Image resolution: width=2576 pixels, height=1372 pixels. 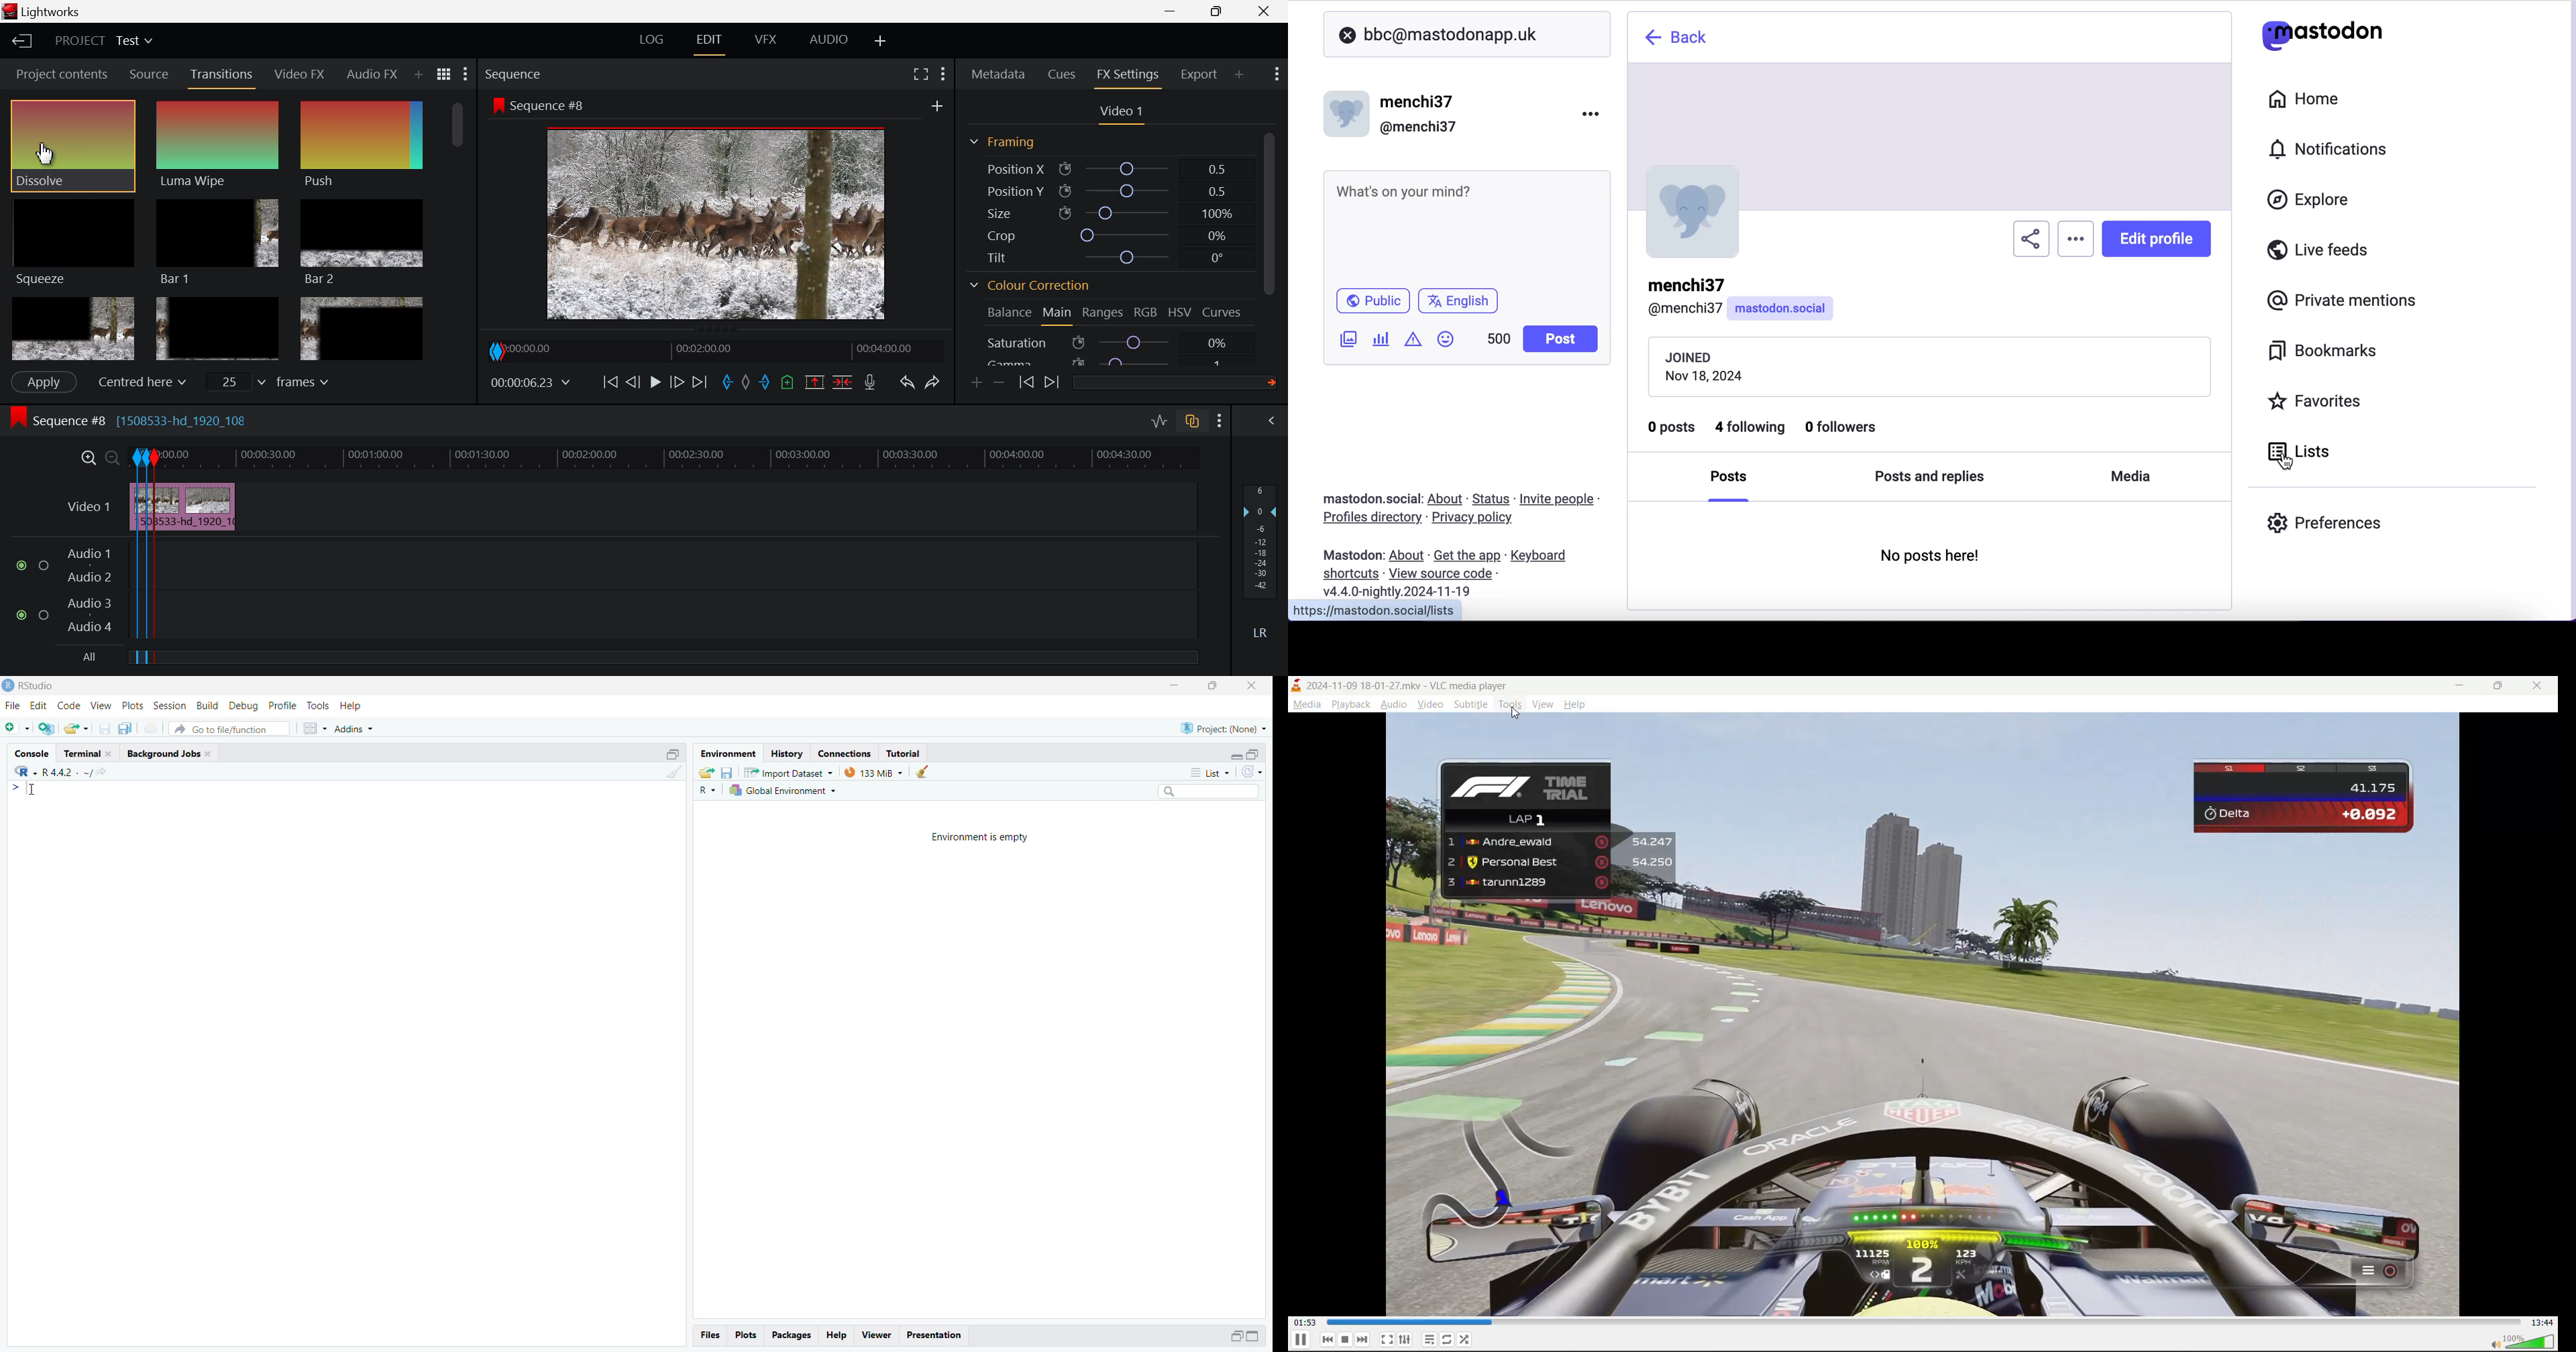 I want to click on minimize, so click(x=2464, y=687).